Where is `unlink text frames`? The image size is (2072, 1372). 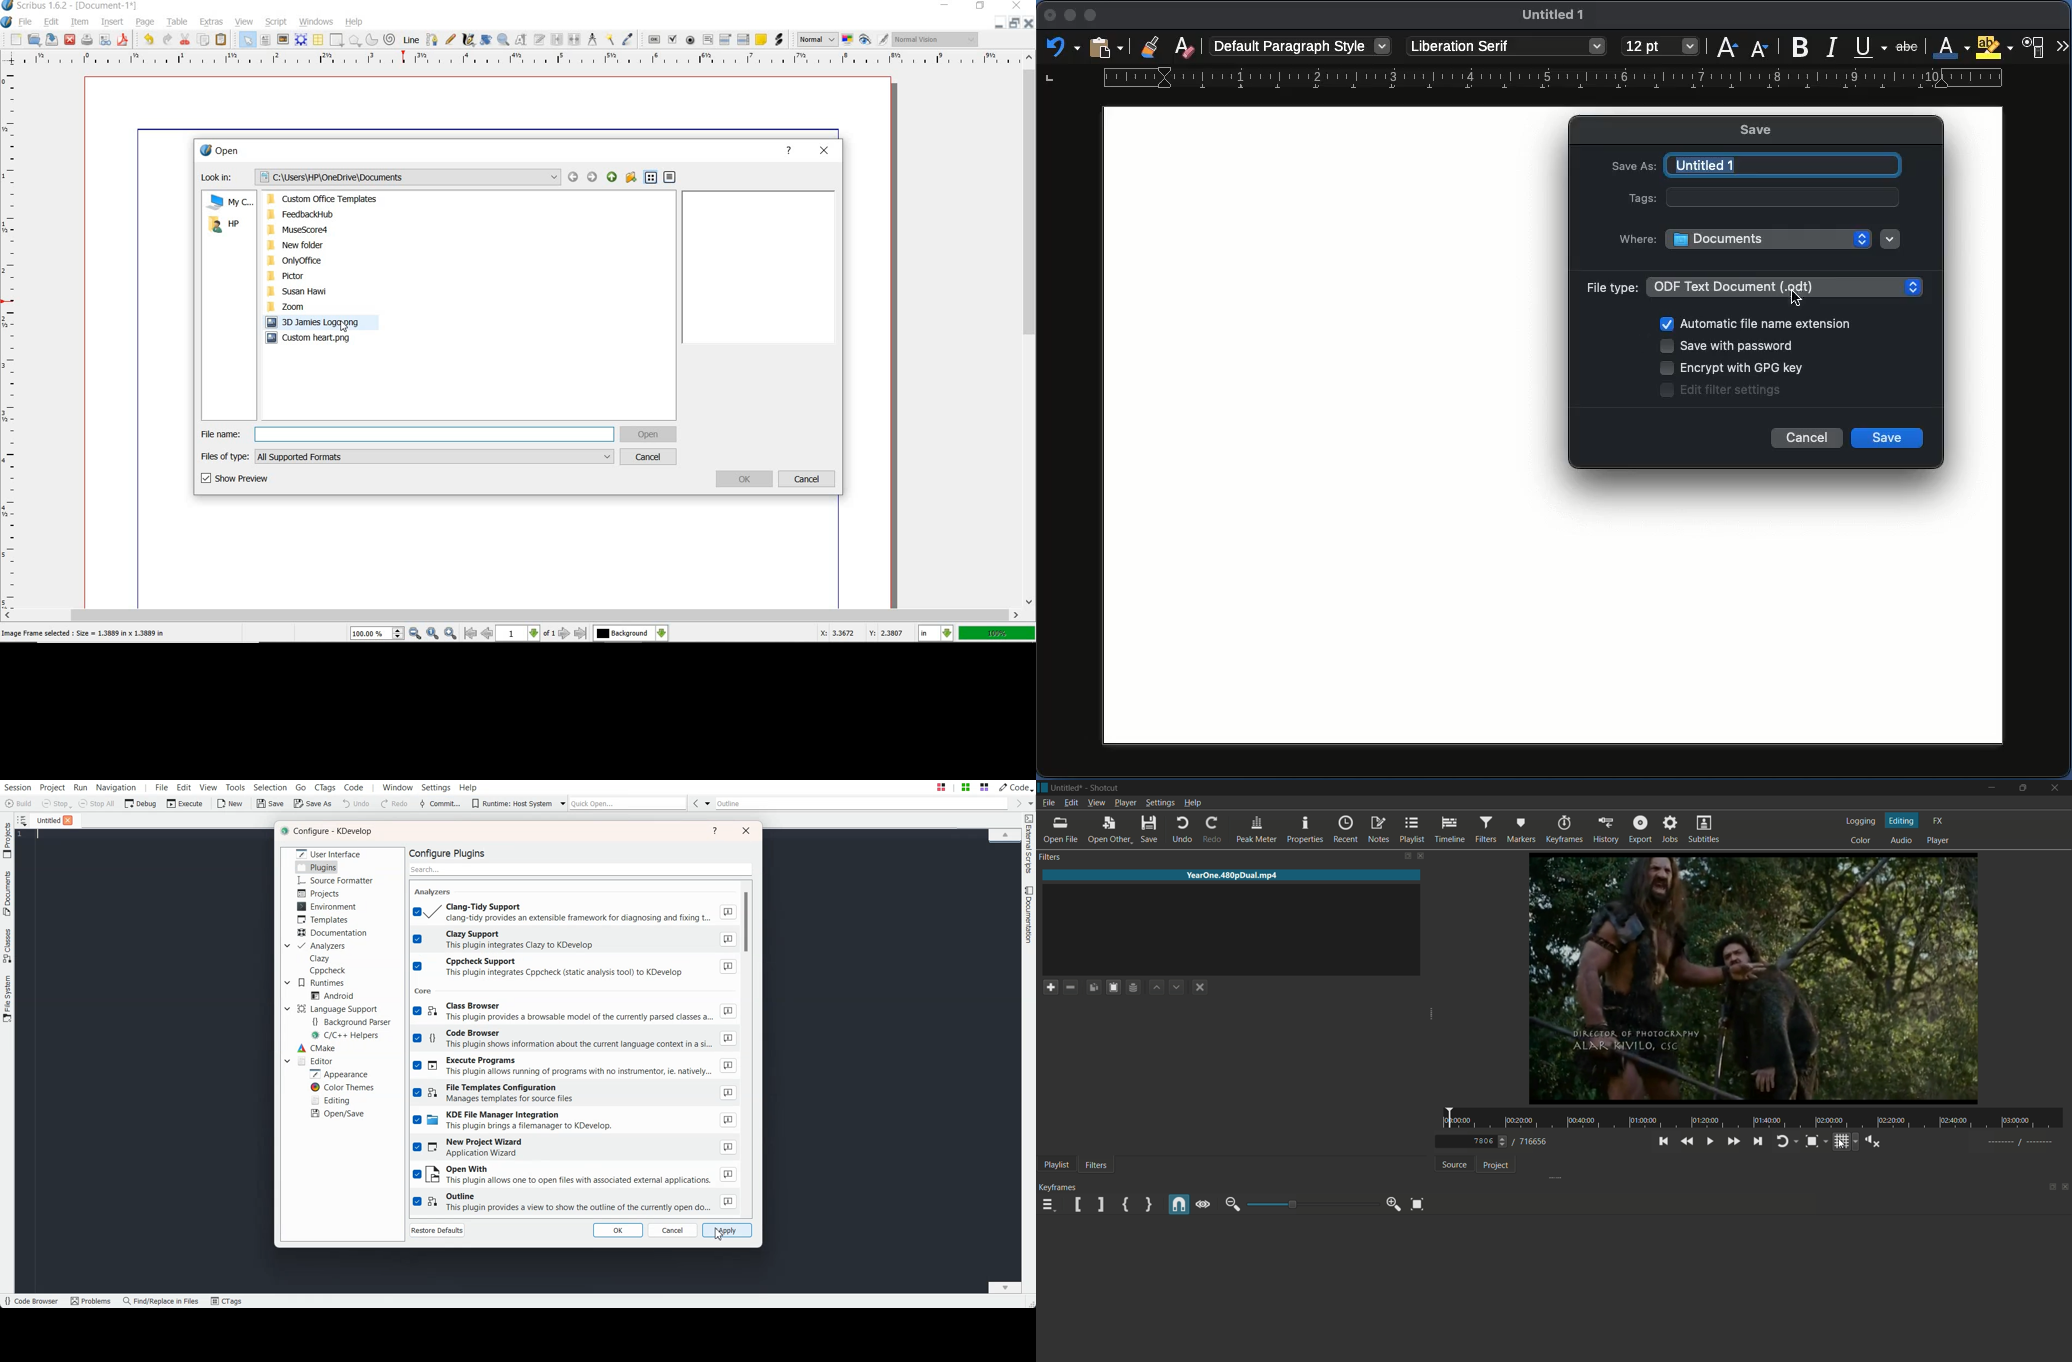
unlink text frames is located at coordinates (575, 40).